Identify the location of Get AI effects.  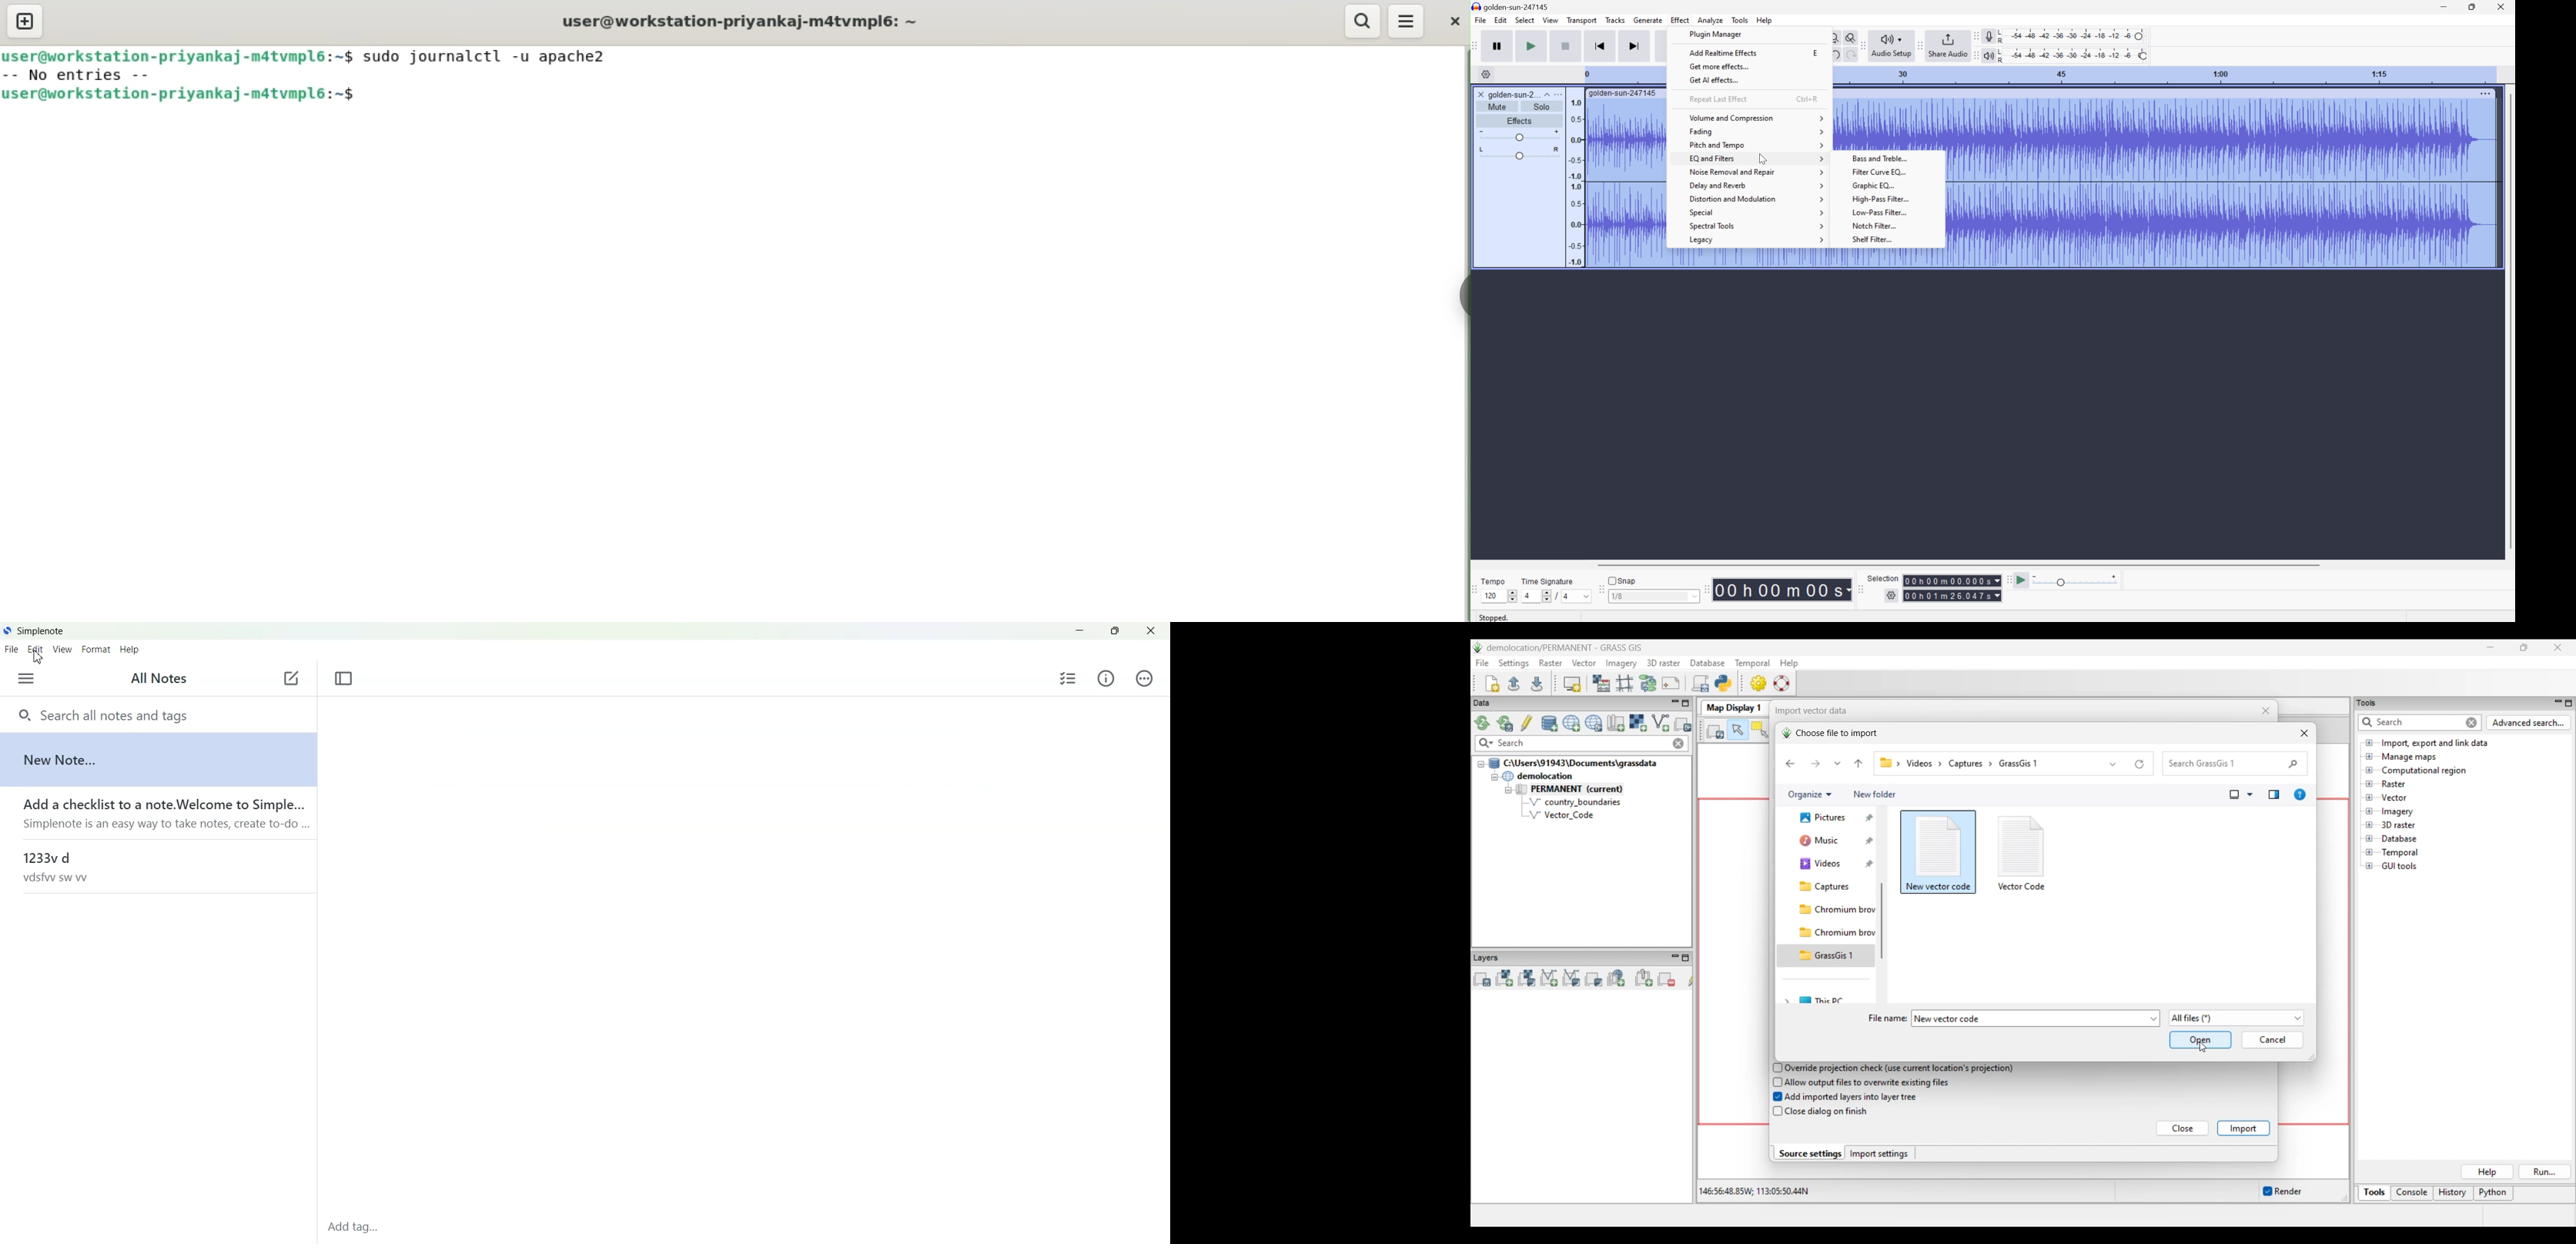
(1715, 80).